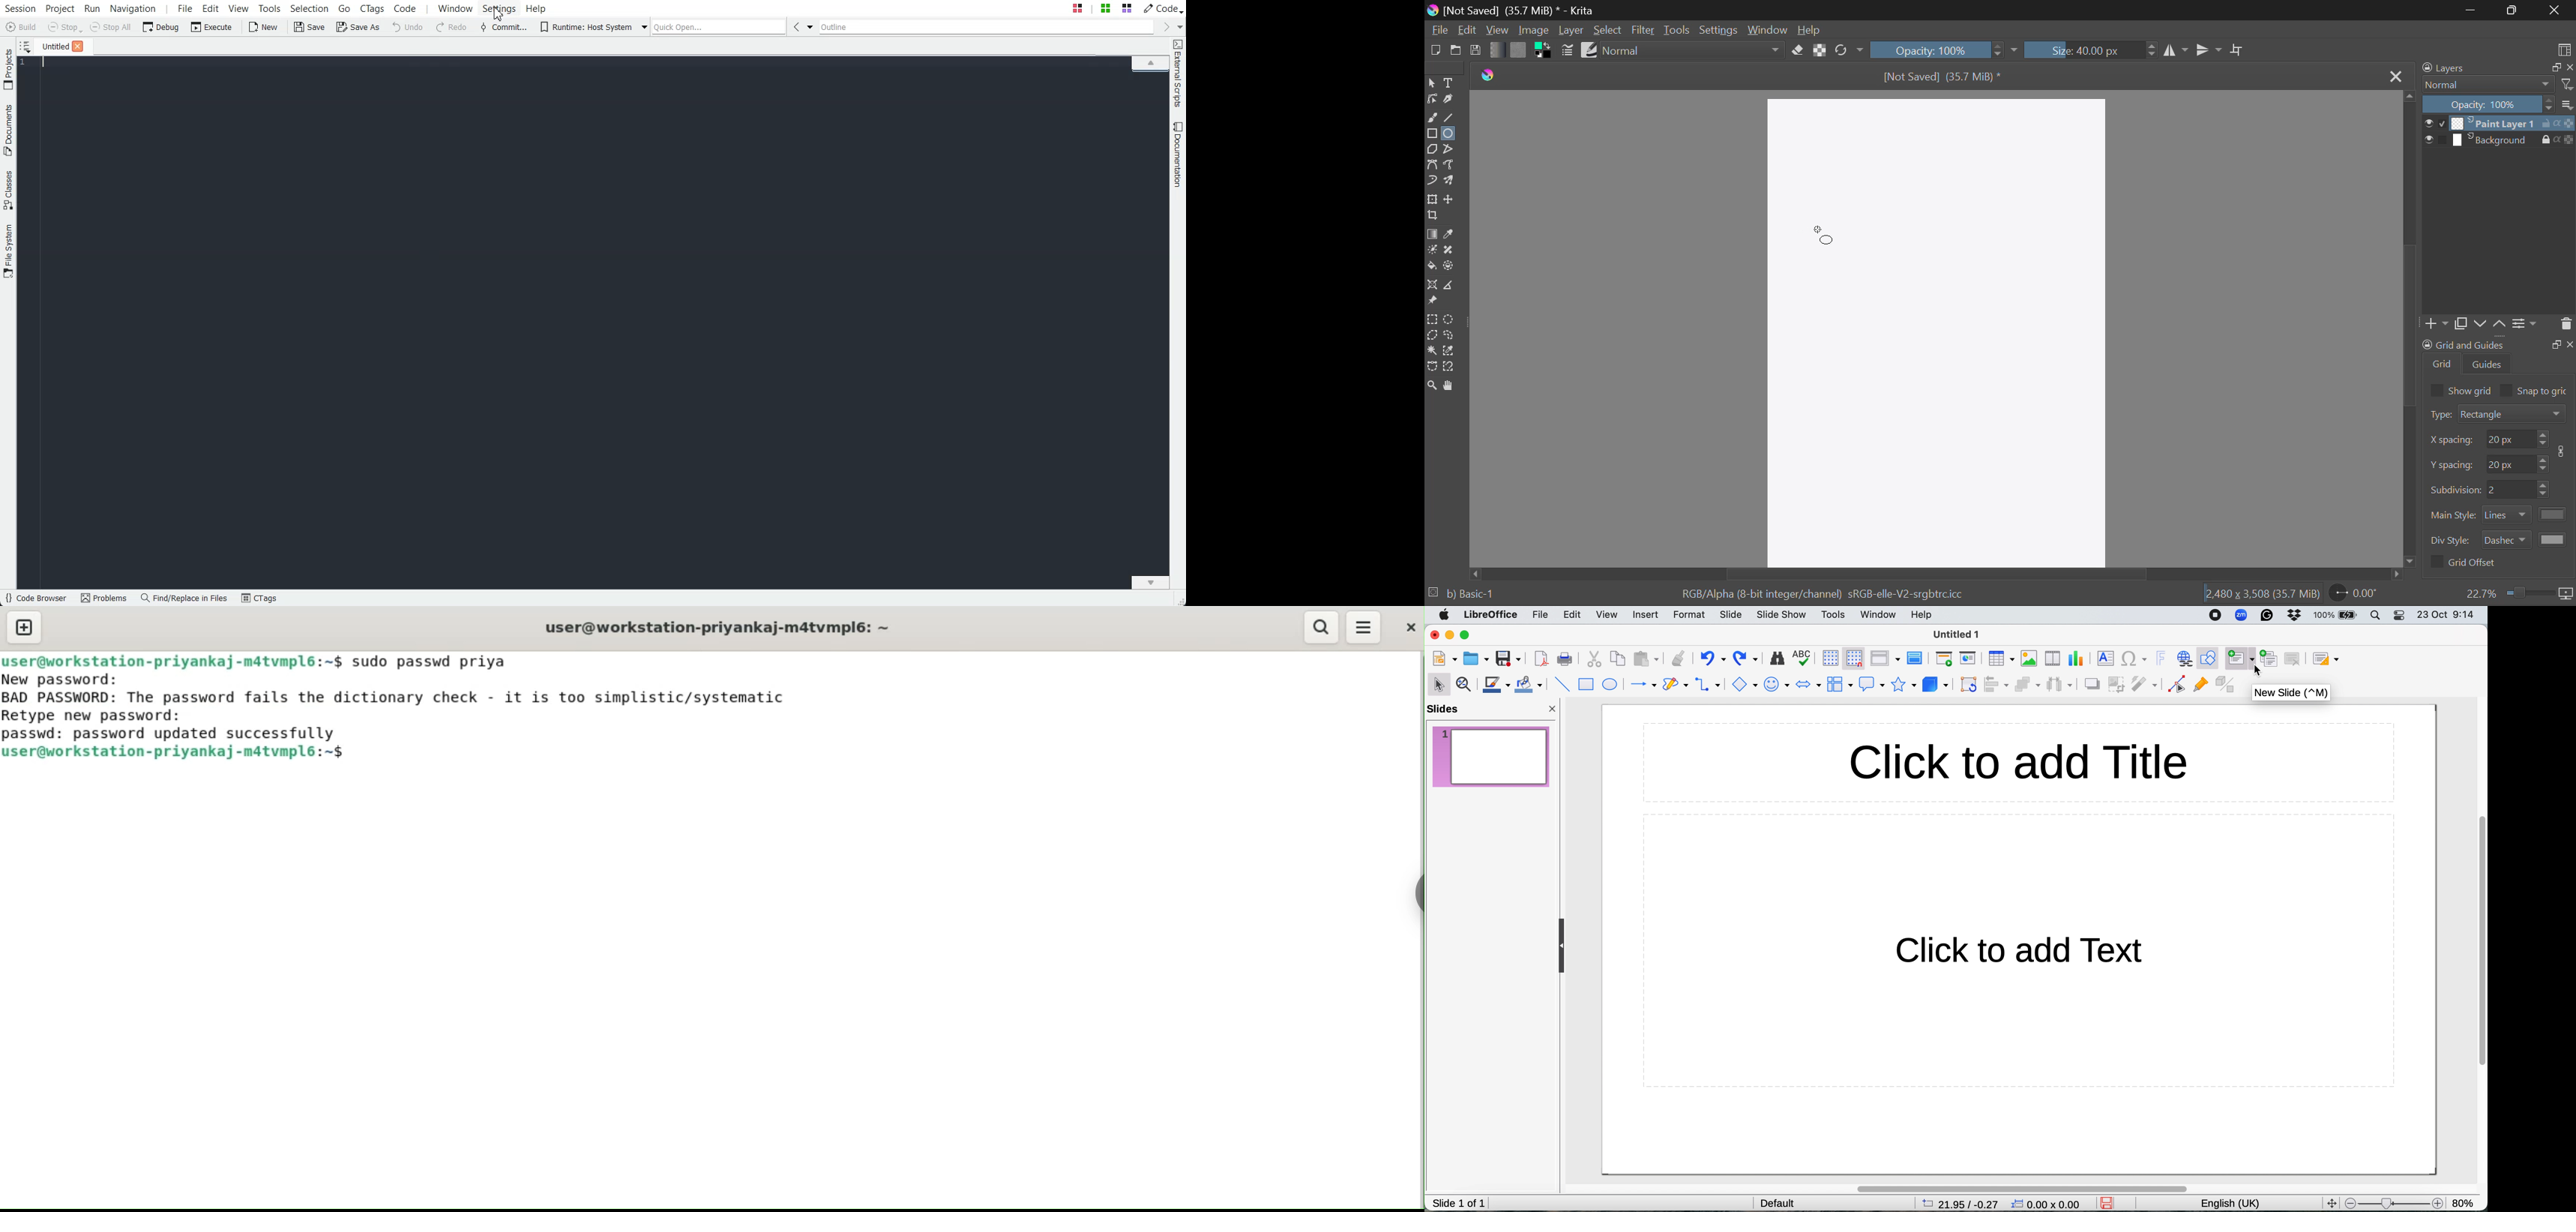 The width and height of the screenshot is (2576, 1232). What do you see at coordinates (408, 697) in the screenshot?
I see `BAD PASSWORD: The password fails the dictionary check - it is too simplistic/systematic` at bounding box center [408, 697].